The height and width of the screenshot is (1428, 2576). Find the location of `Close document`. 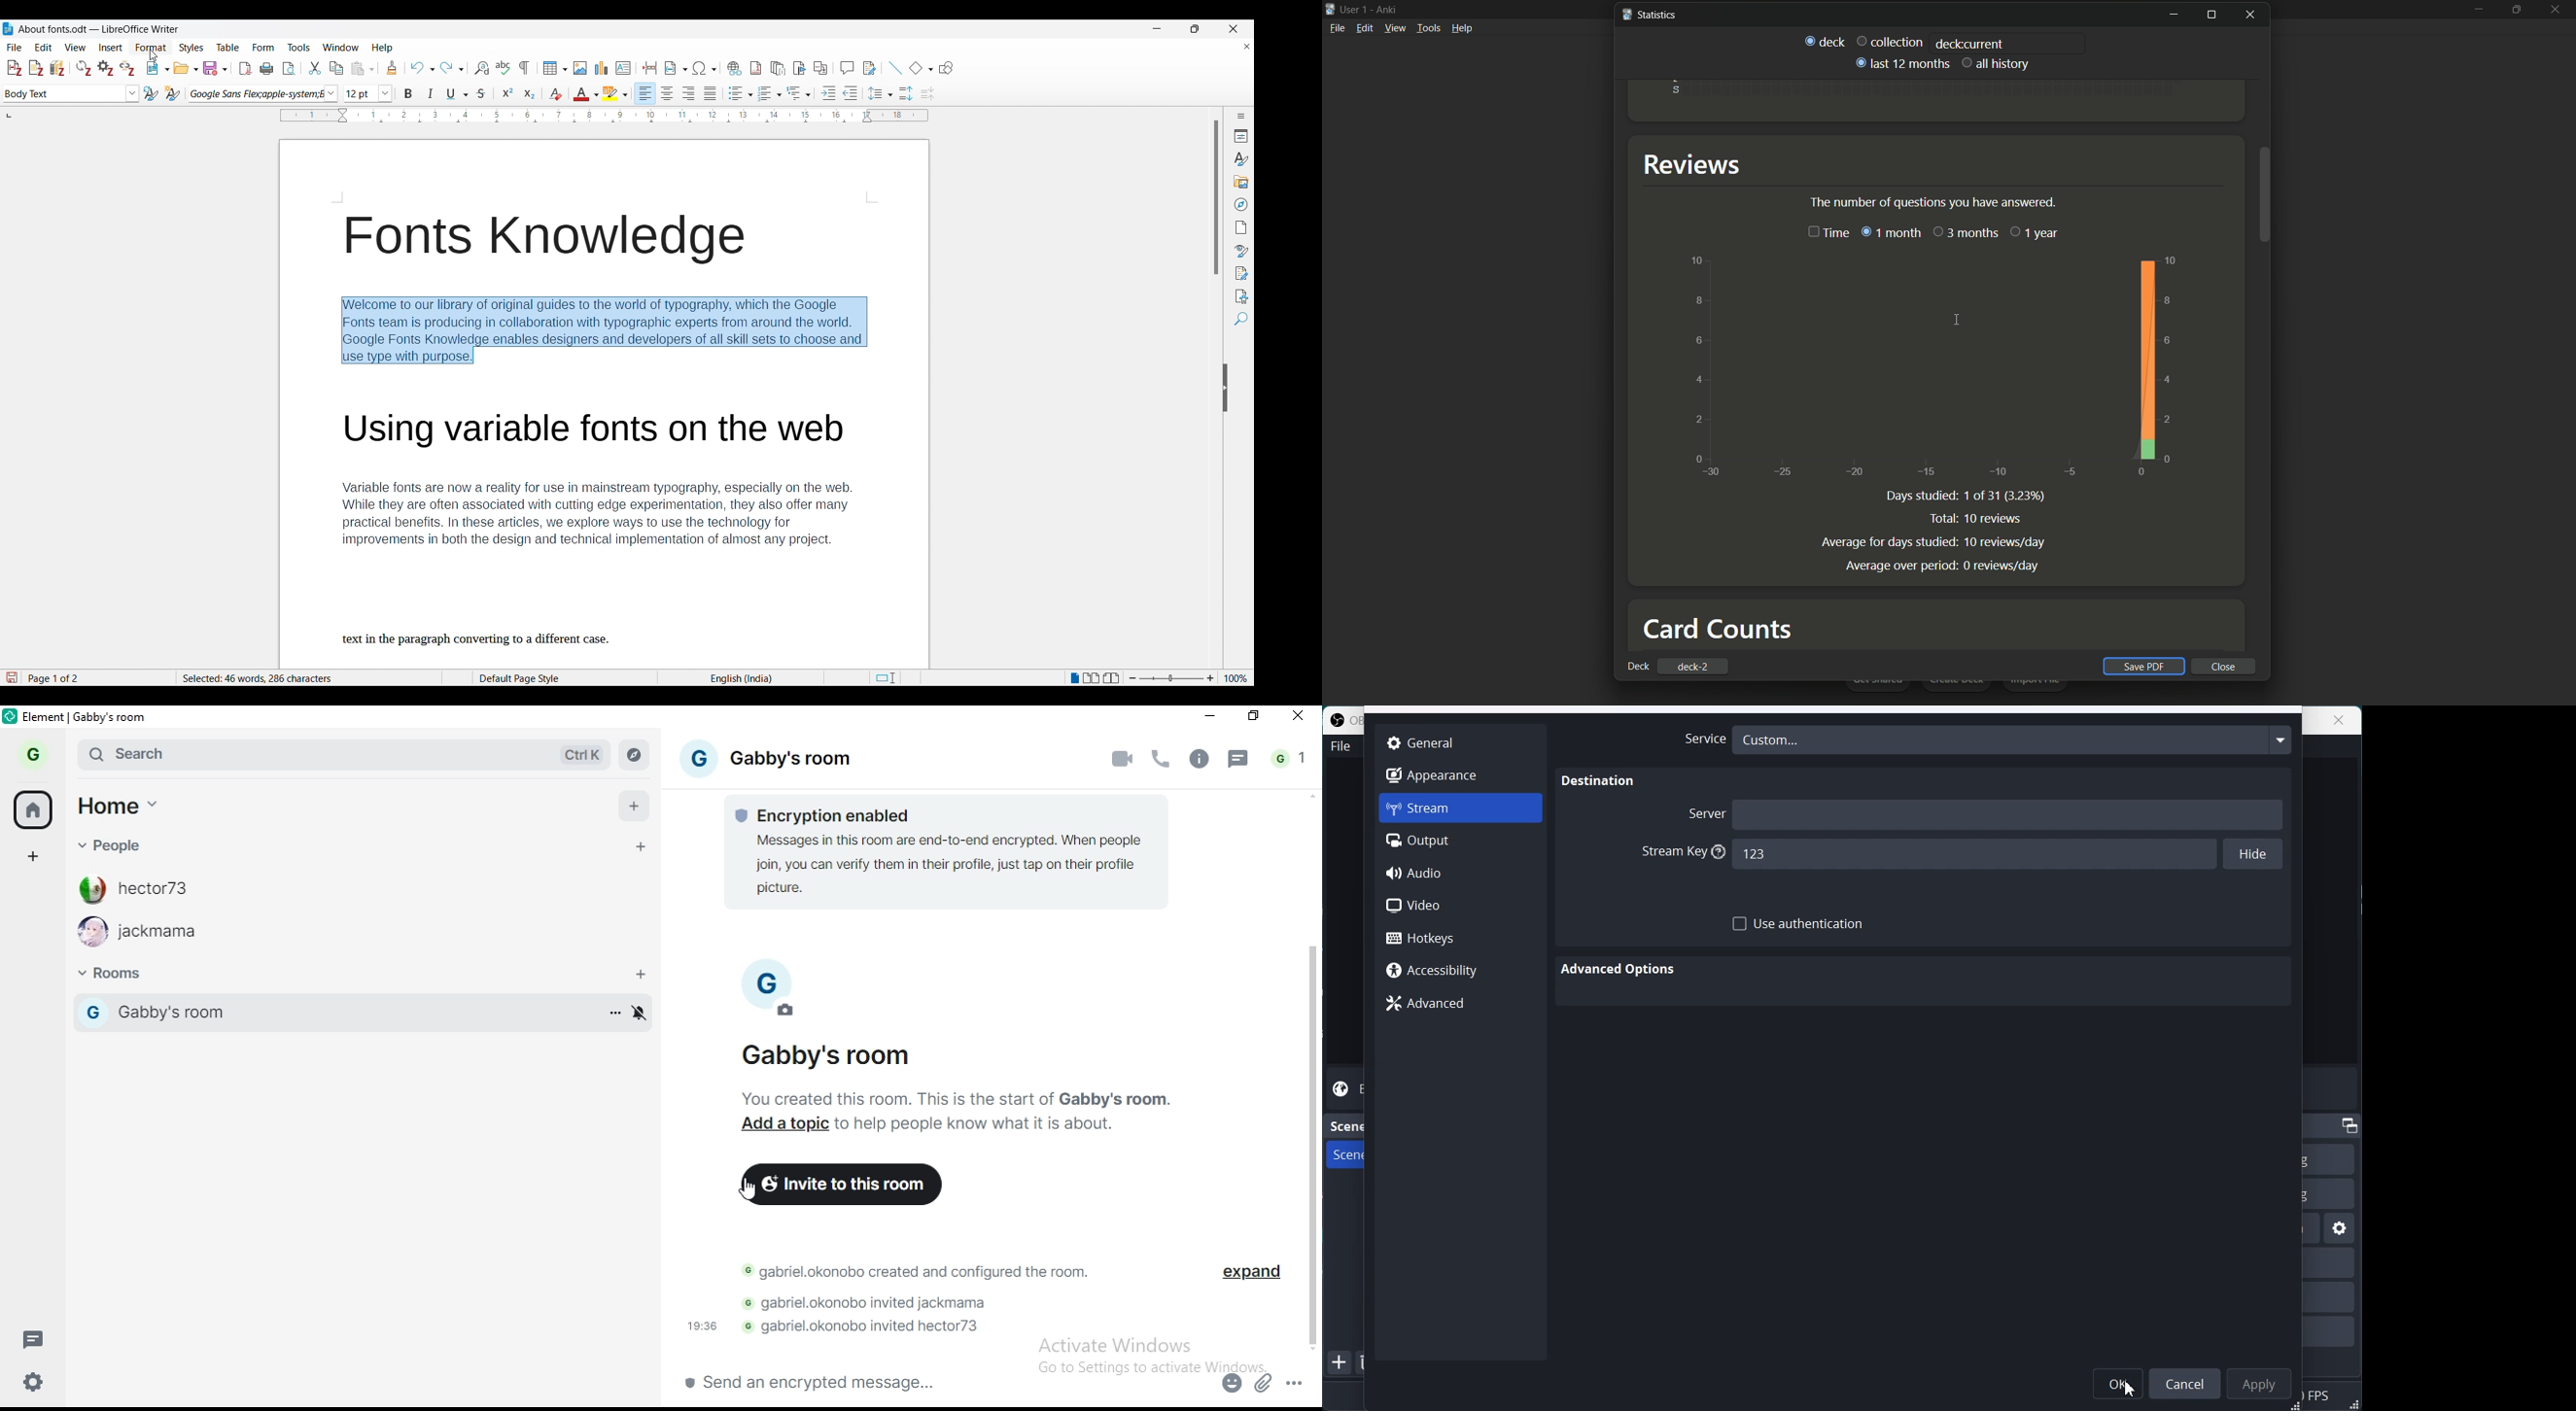

Close document is located at coordinates (1248, 46).